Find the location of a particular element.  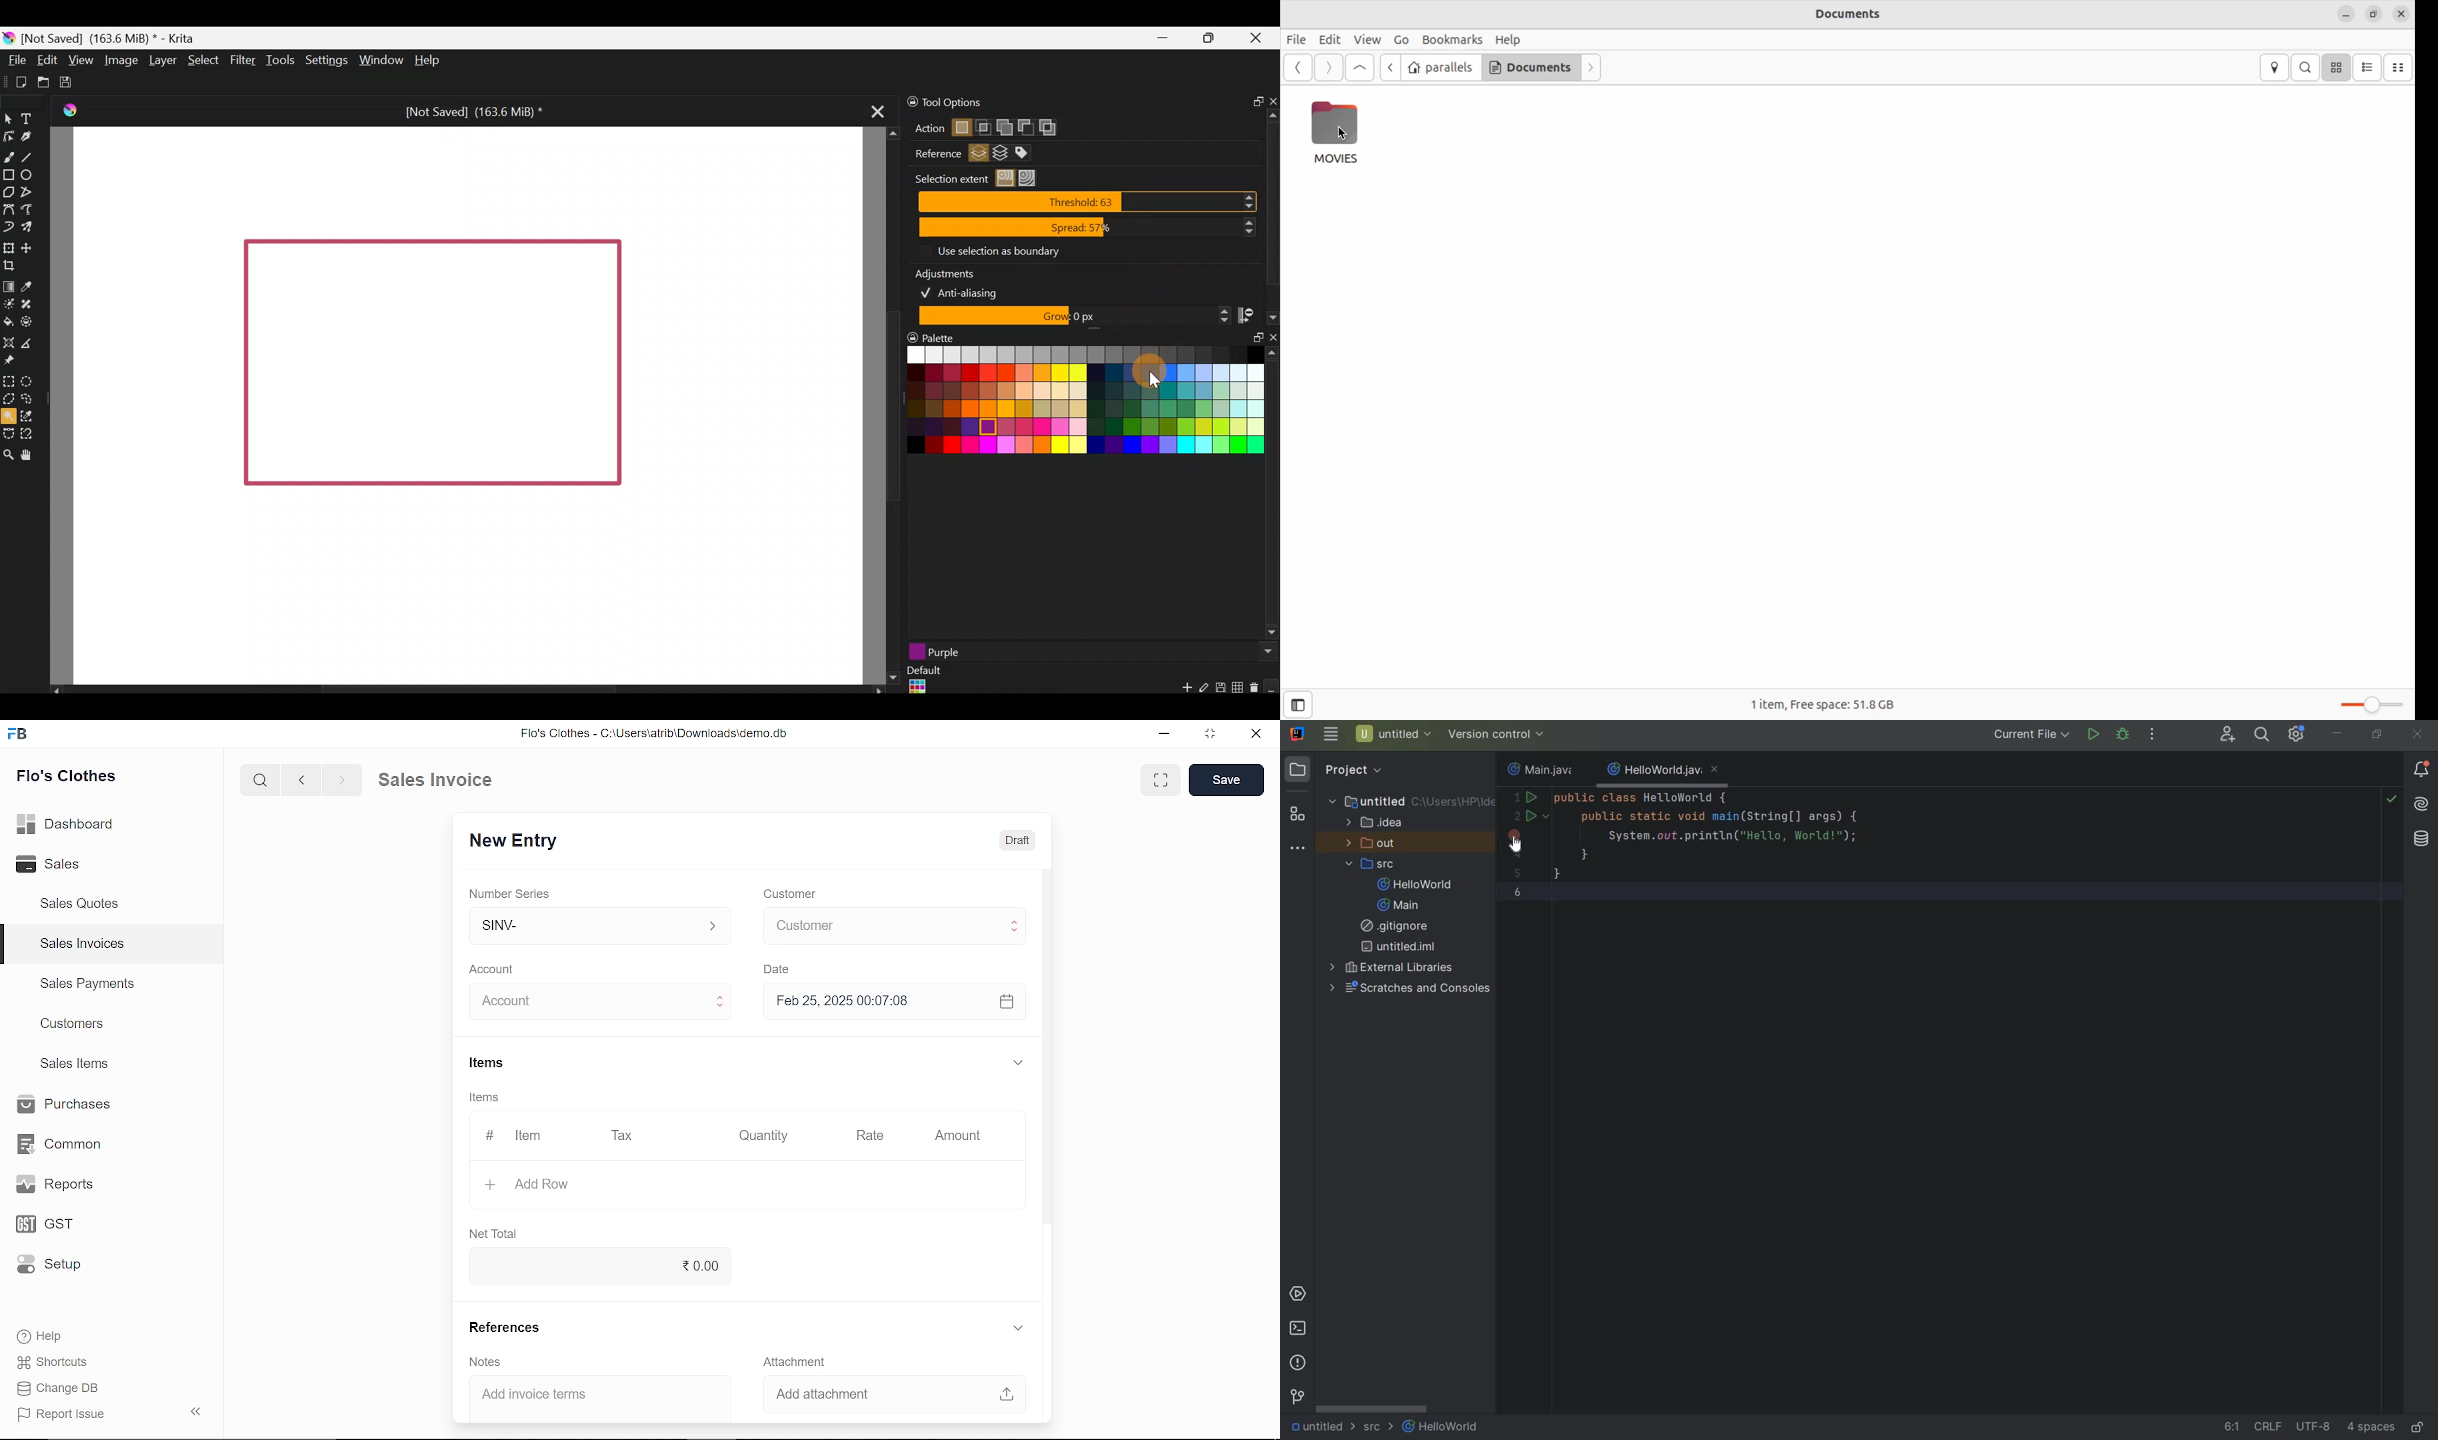

Date is located at coordinates (780, 969).